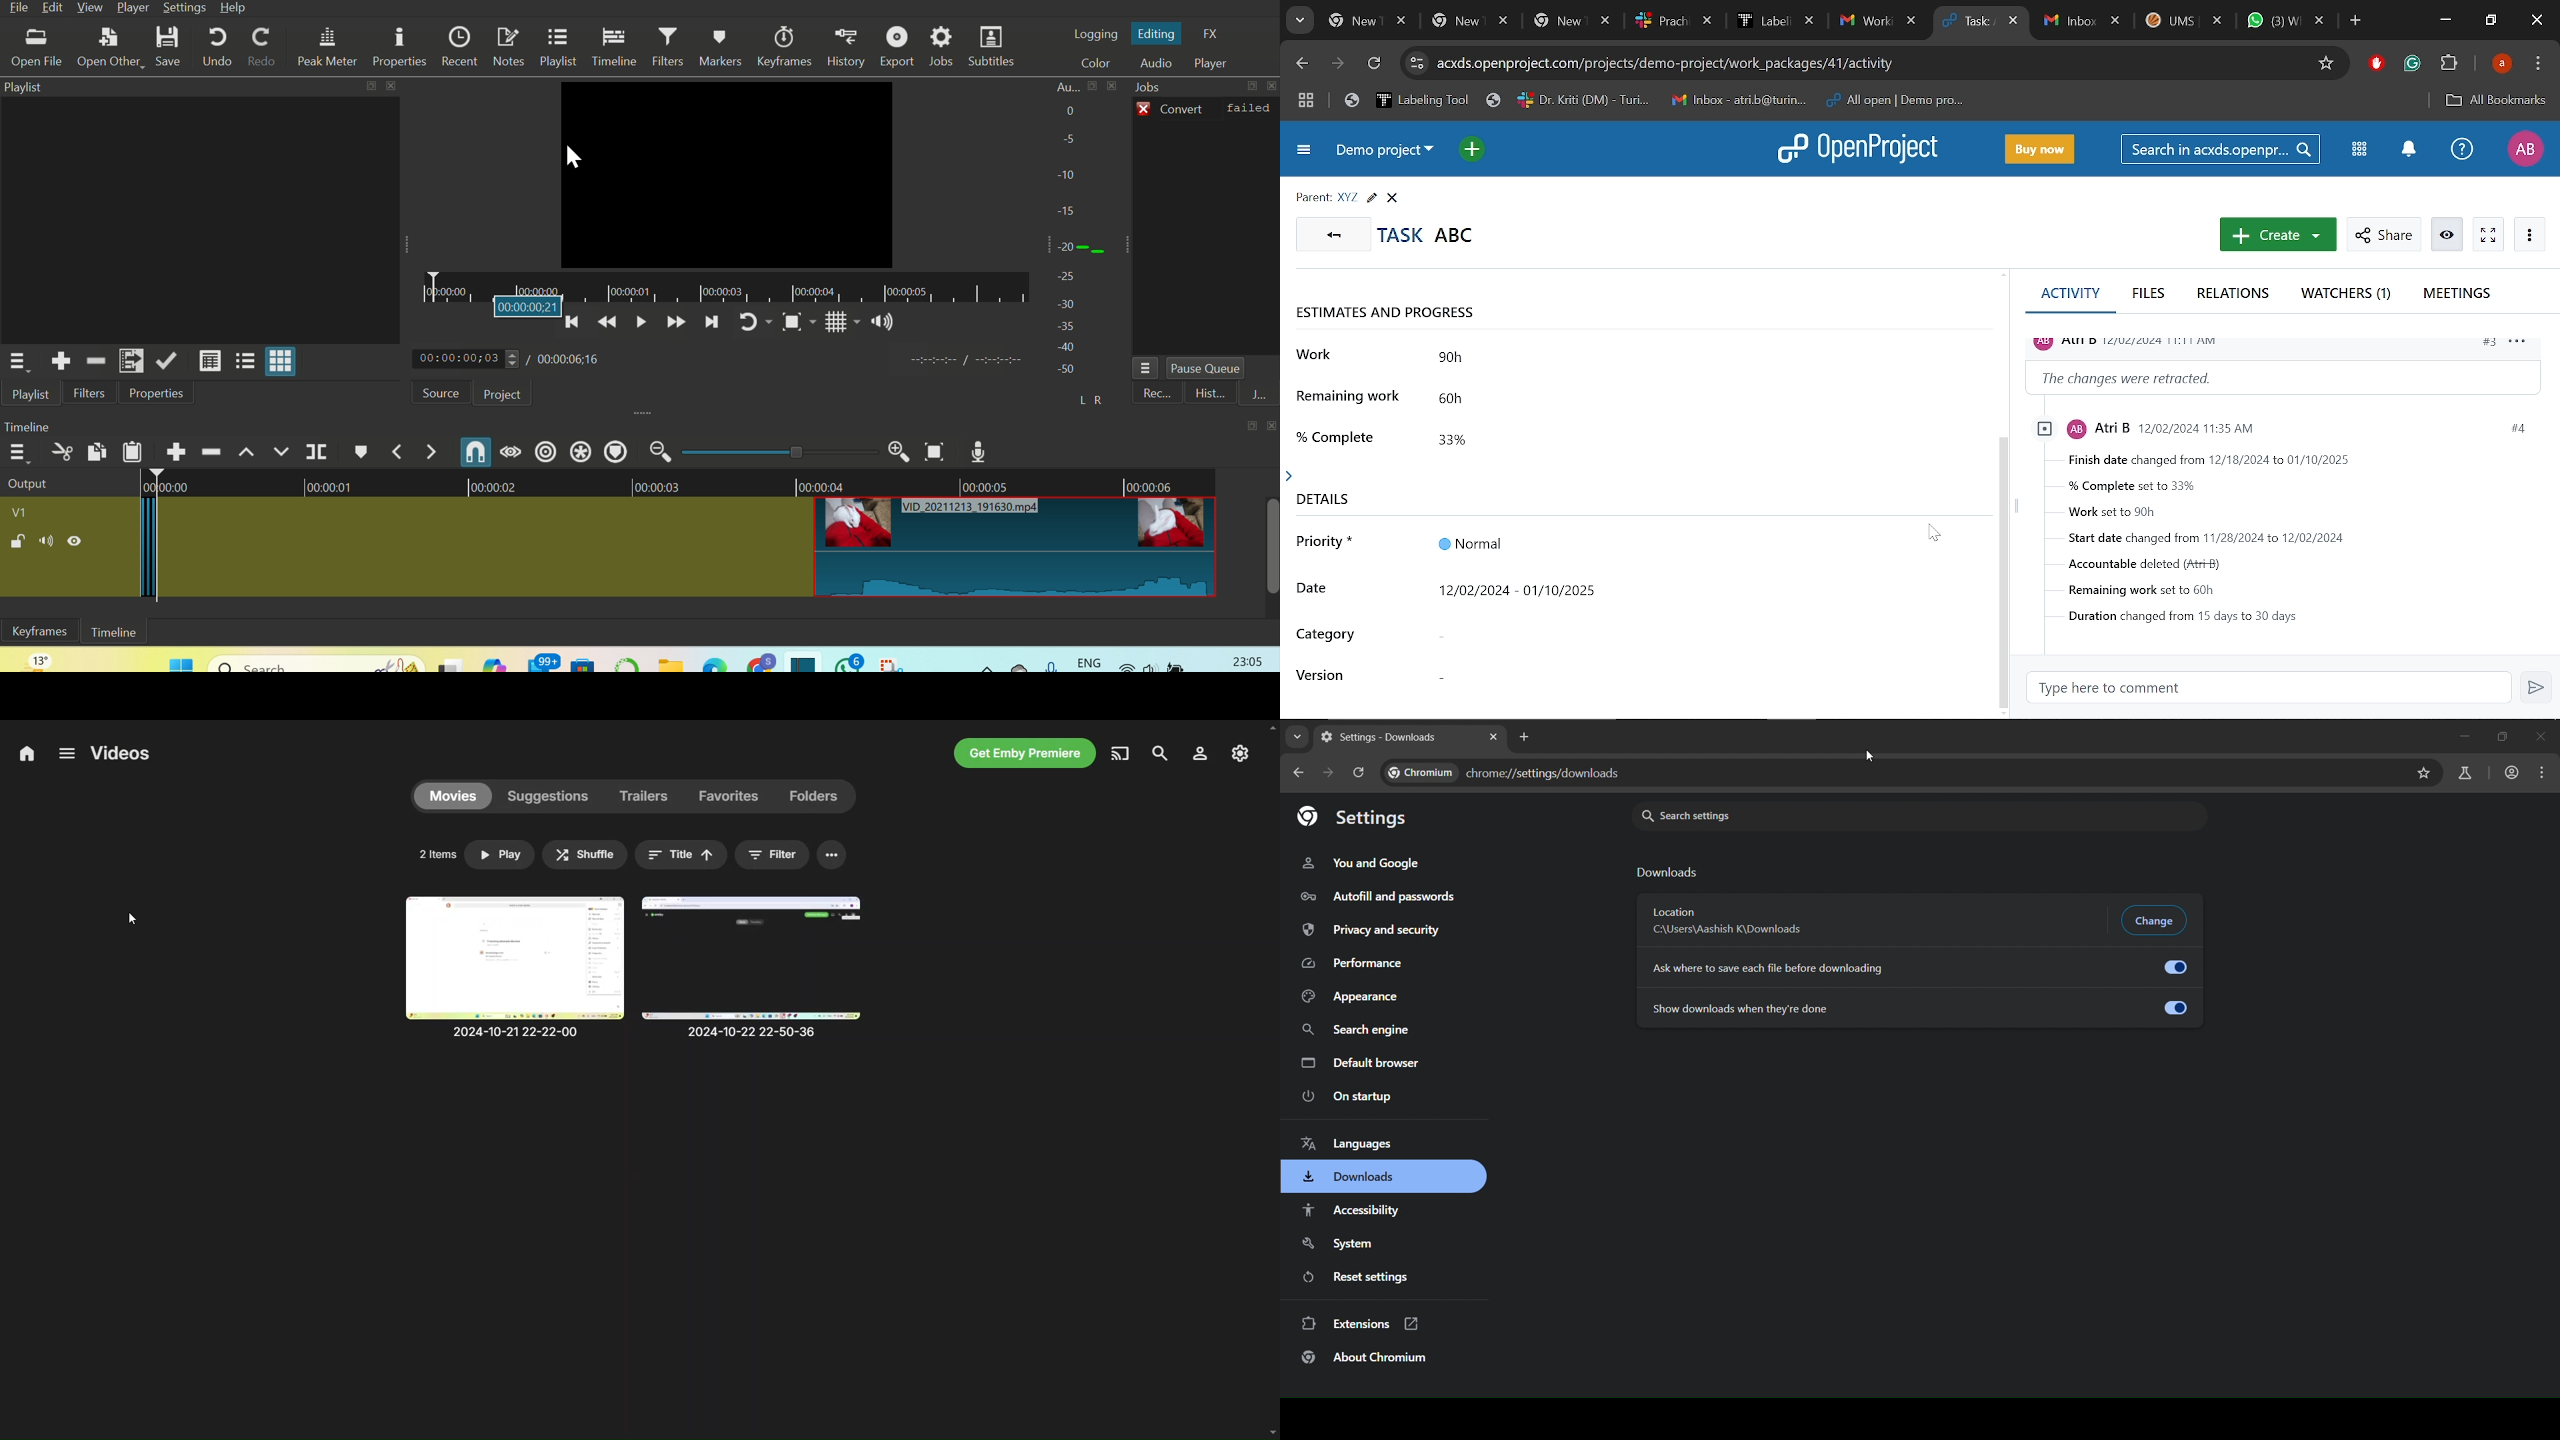 The width and height of the screenshot is (2576, 1456). What do you see at coordinates (430, 450) in the screenshot?
I see `Next Marker` at bounding box center [430, 450].